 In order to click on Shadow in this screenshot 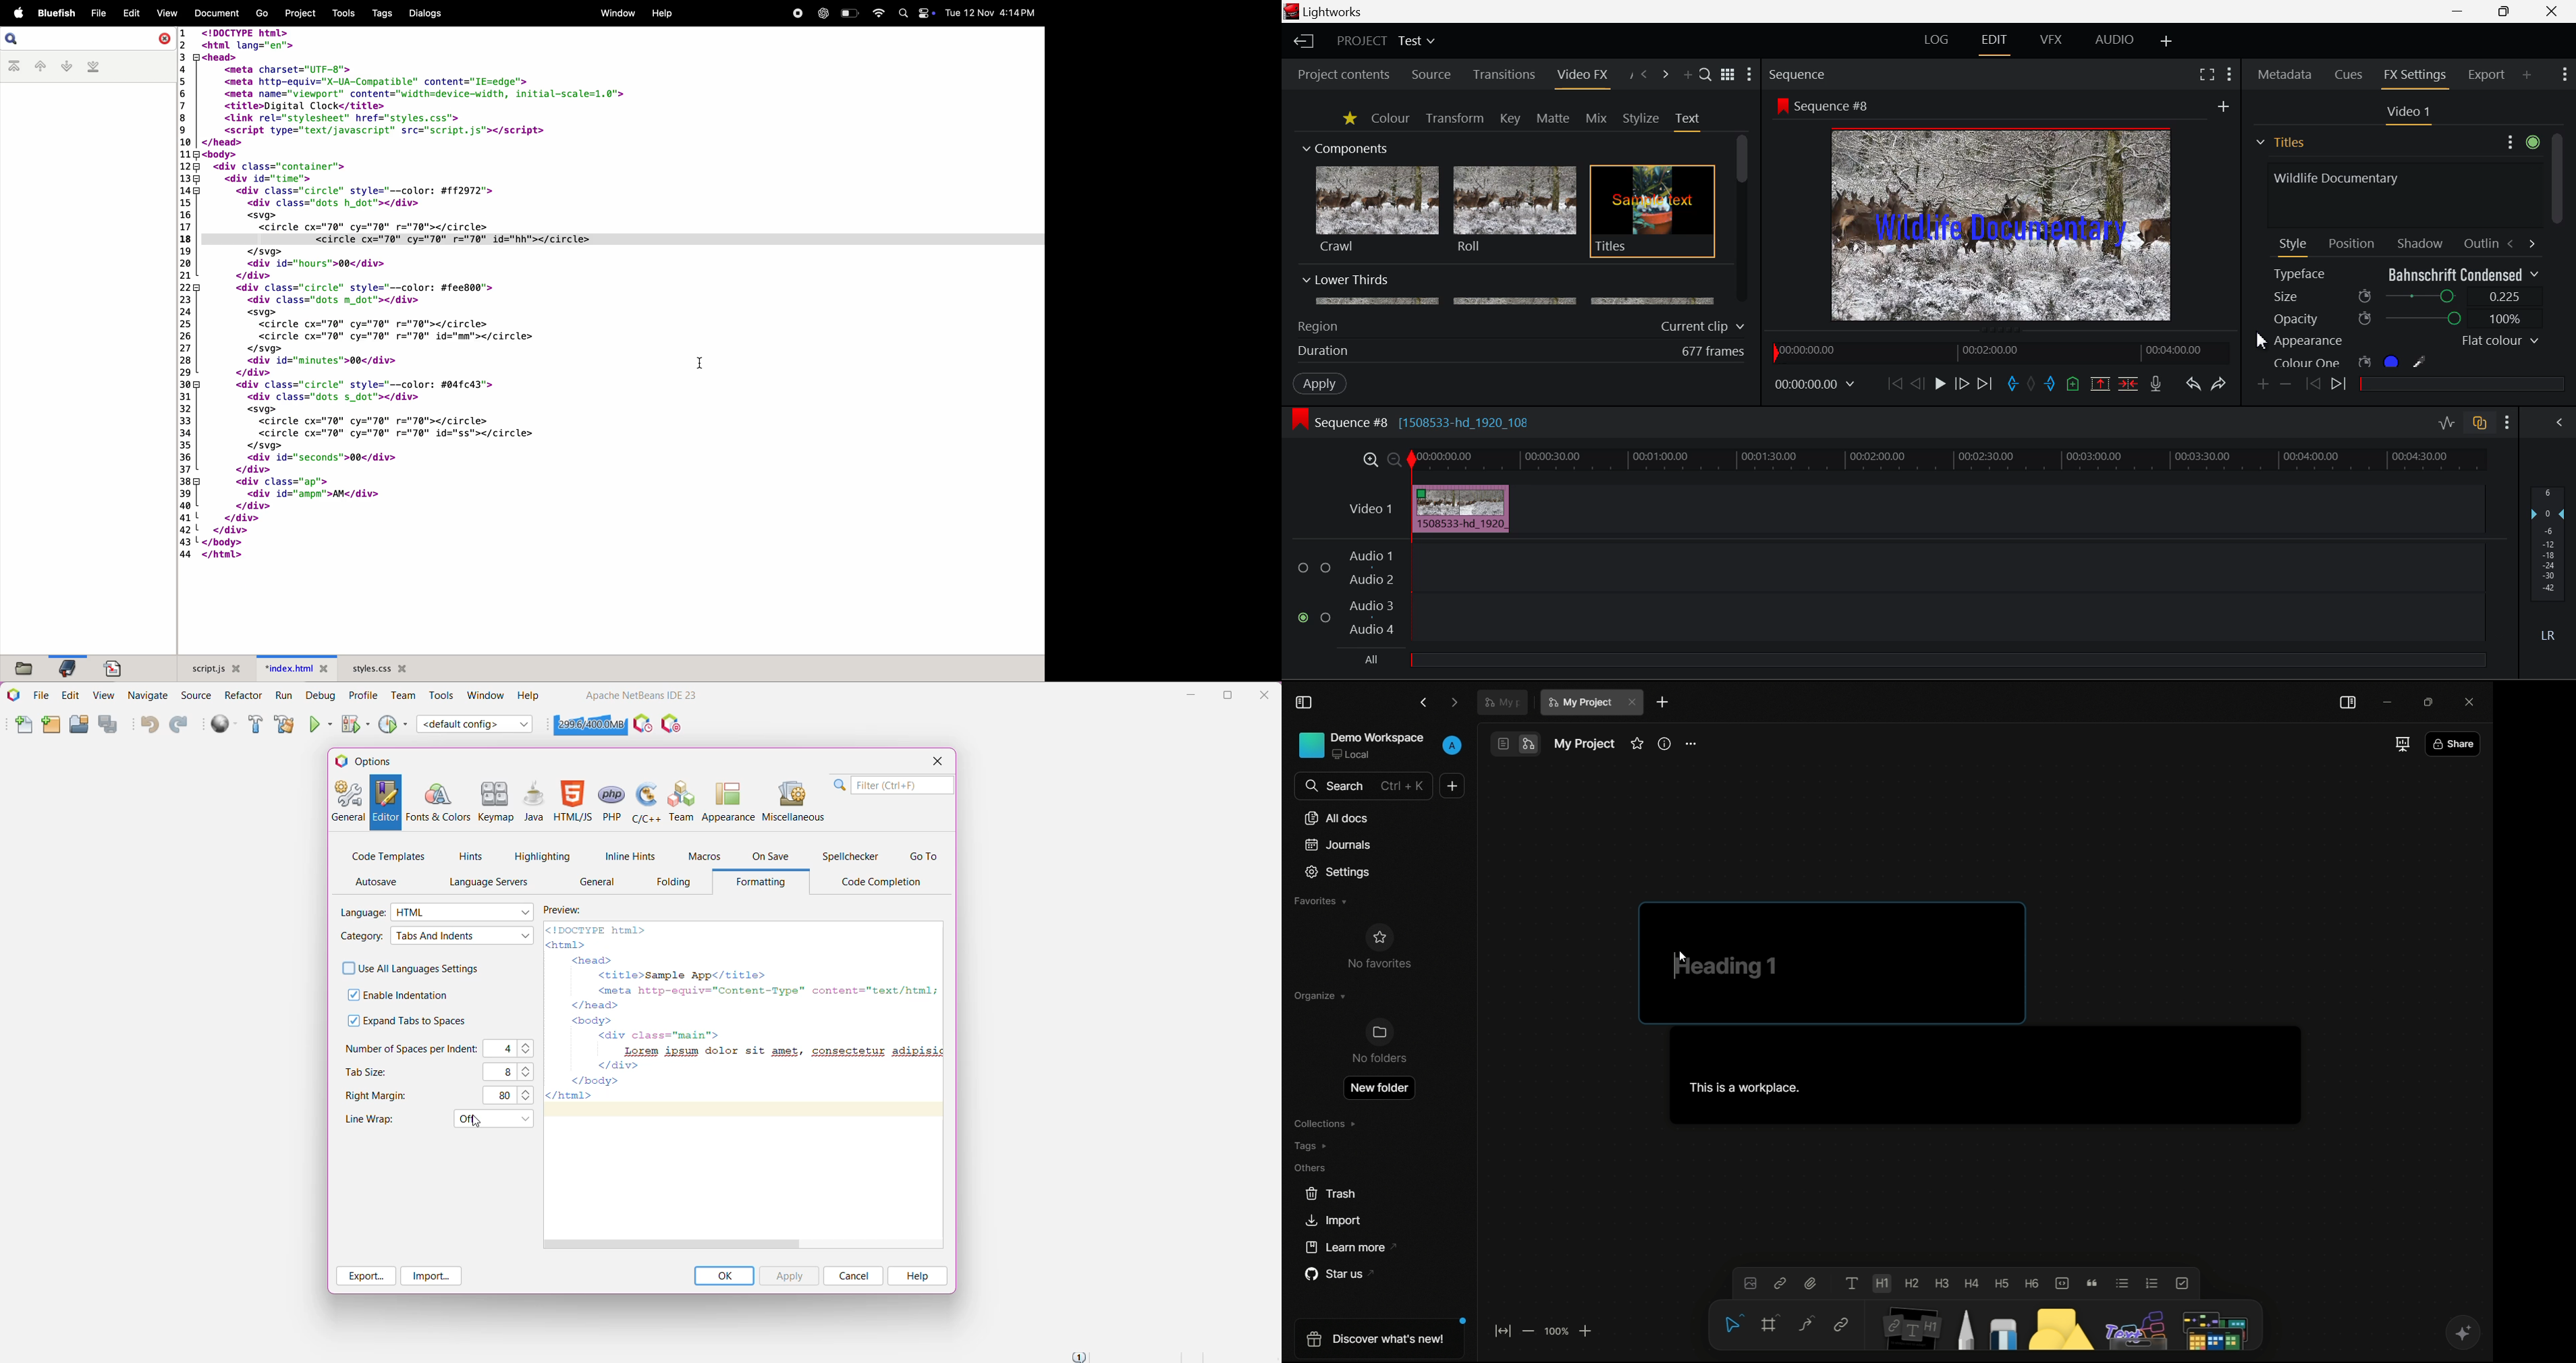, I will do `click(2421, 241)`.